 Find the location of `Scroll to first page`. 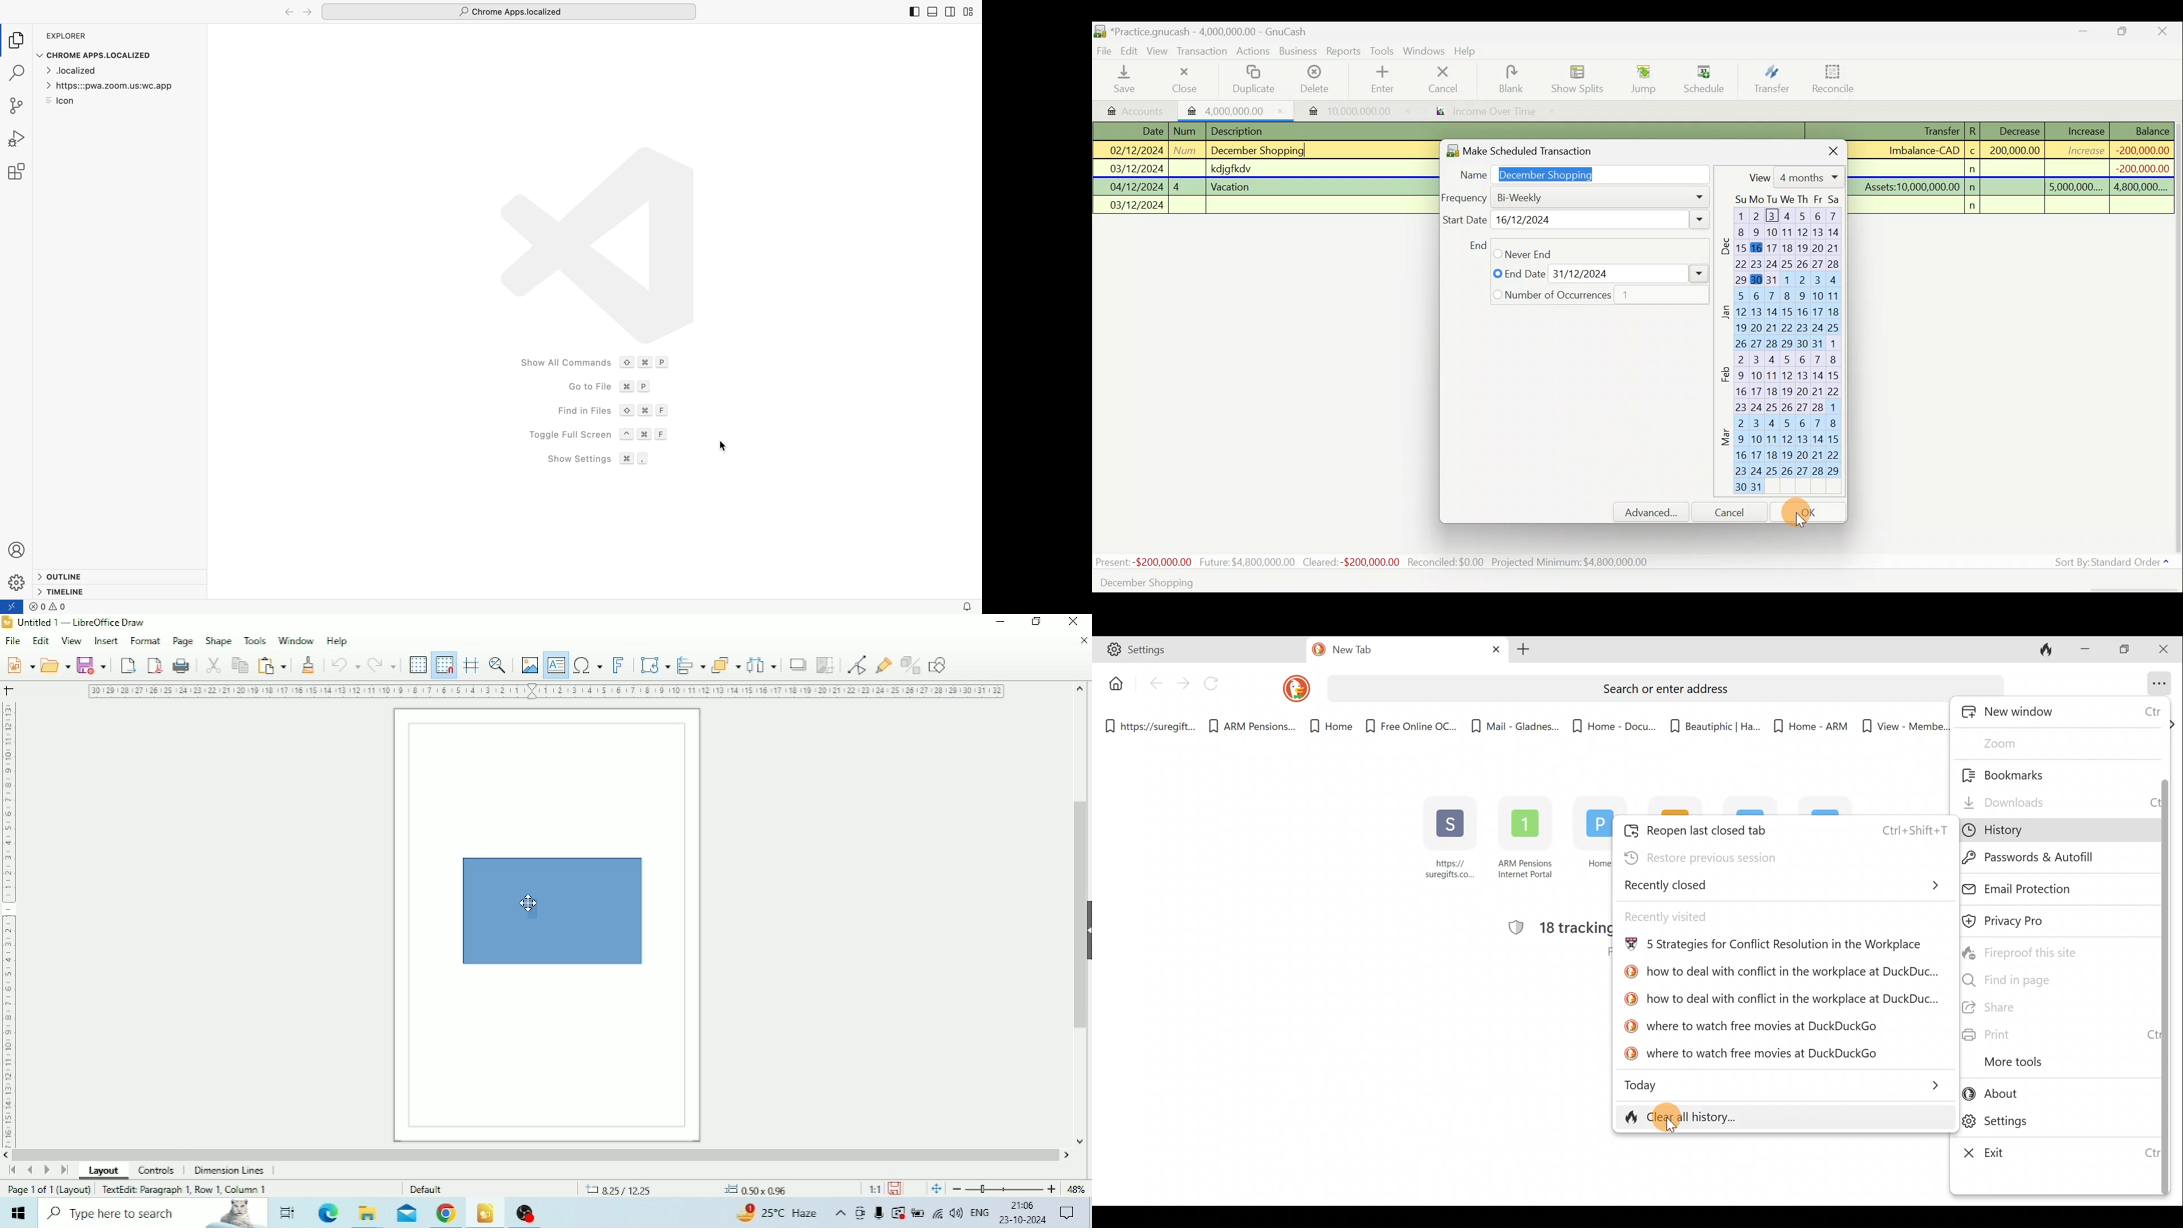

Scroll to first page is located at coordinates (12, 1170).